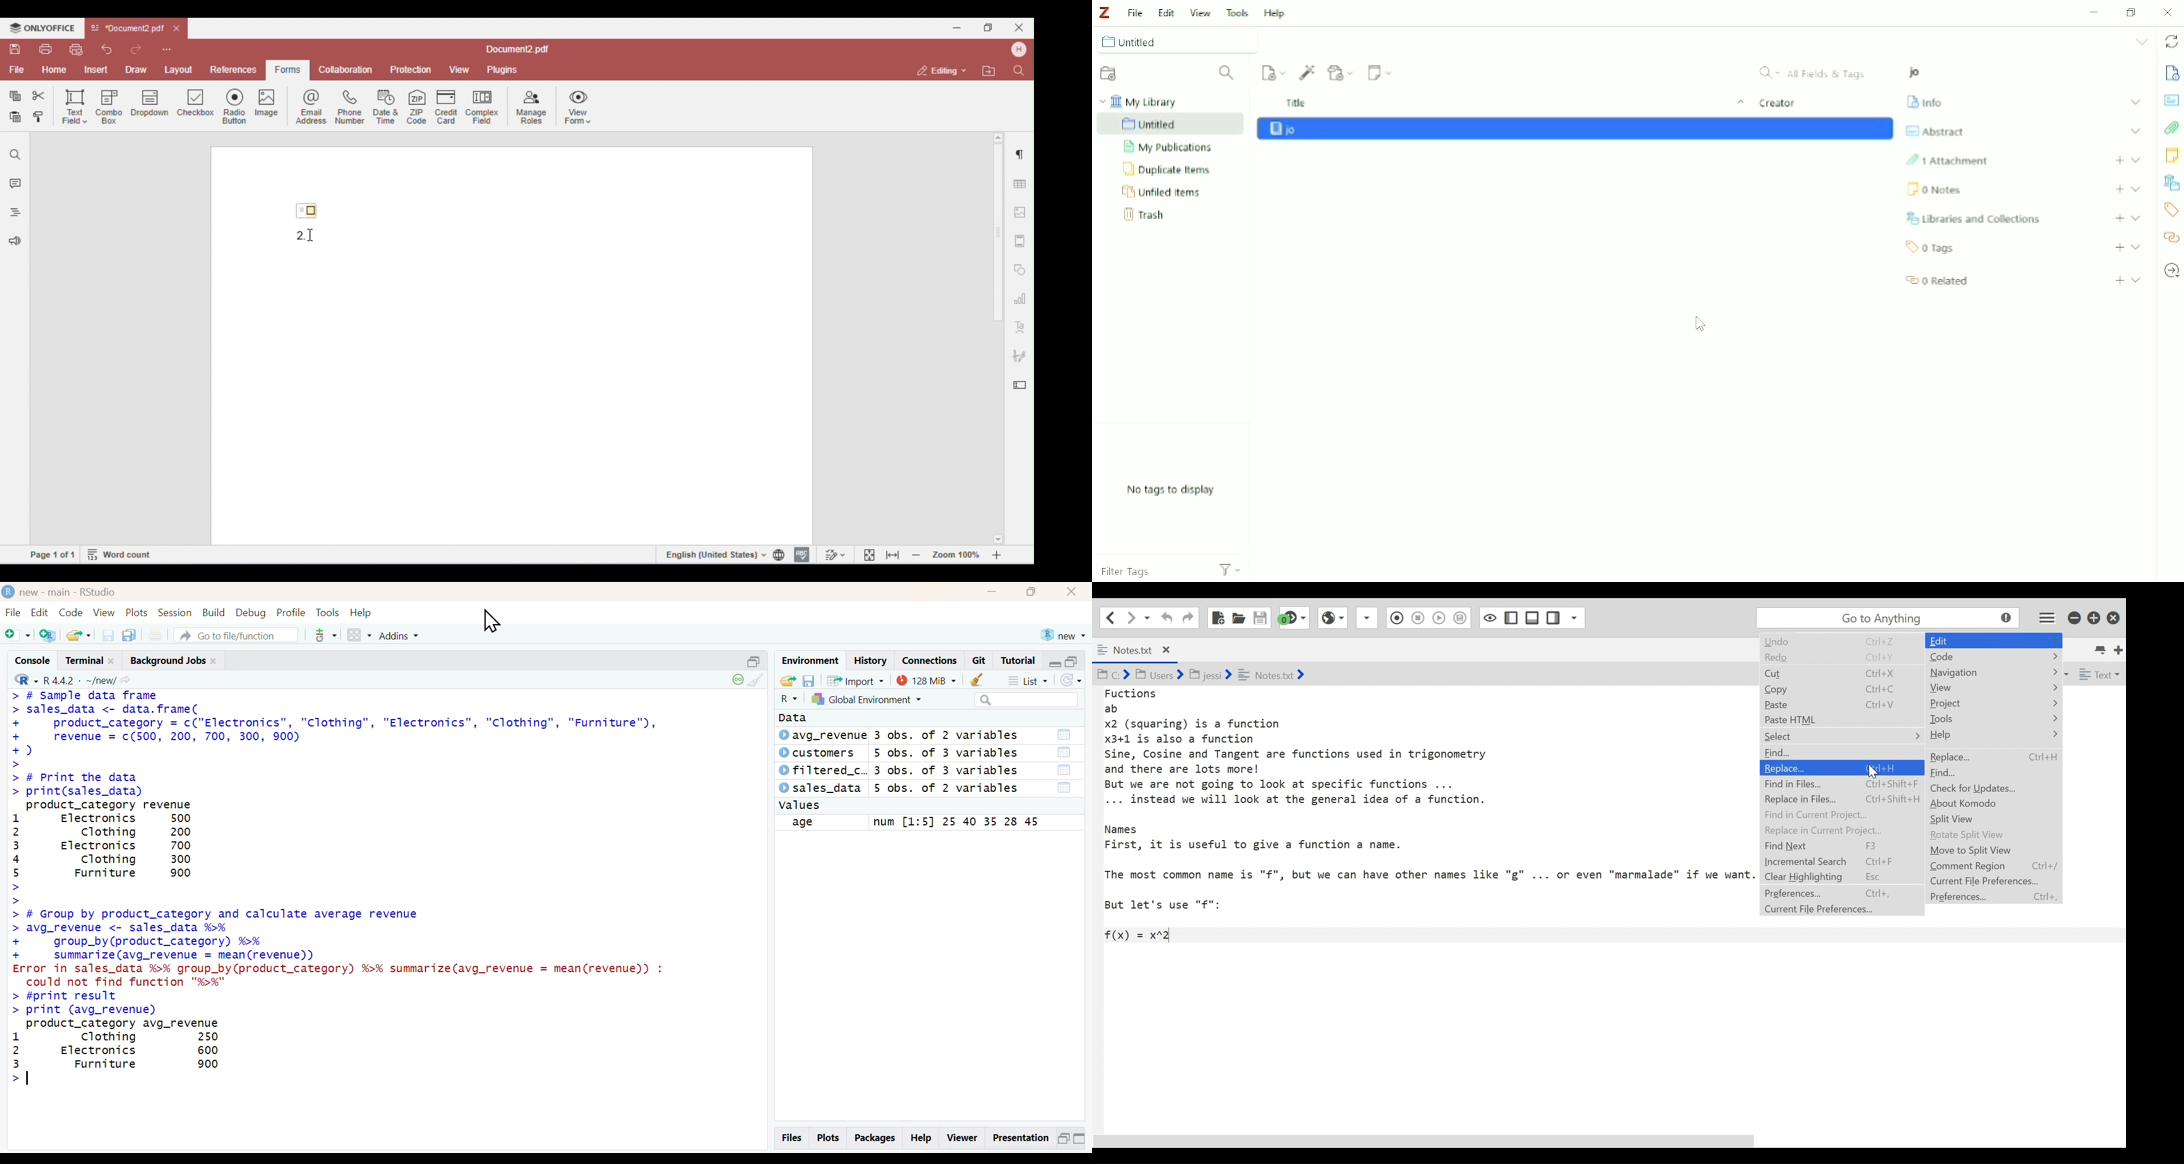 The width and height of the screenshot is (2184, 1176). Describe the element at coordinates (1020, 1139) in the screenshot. I see `Presentation` at that location.